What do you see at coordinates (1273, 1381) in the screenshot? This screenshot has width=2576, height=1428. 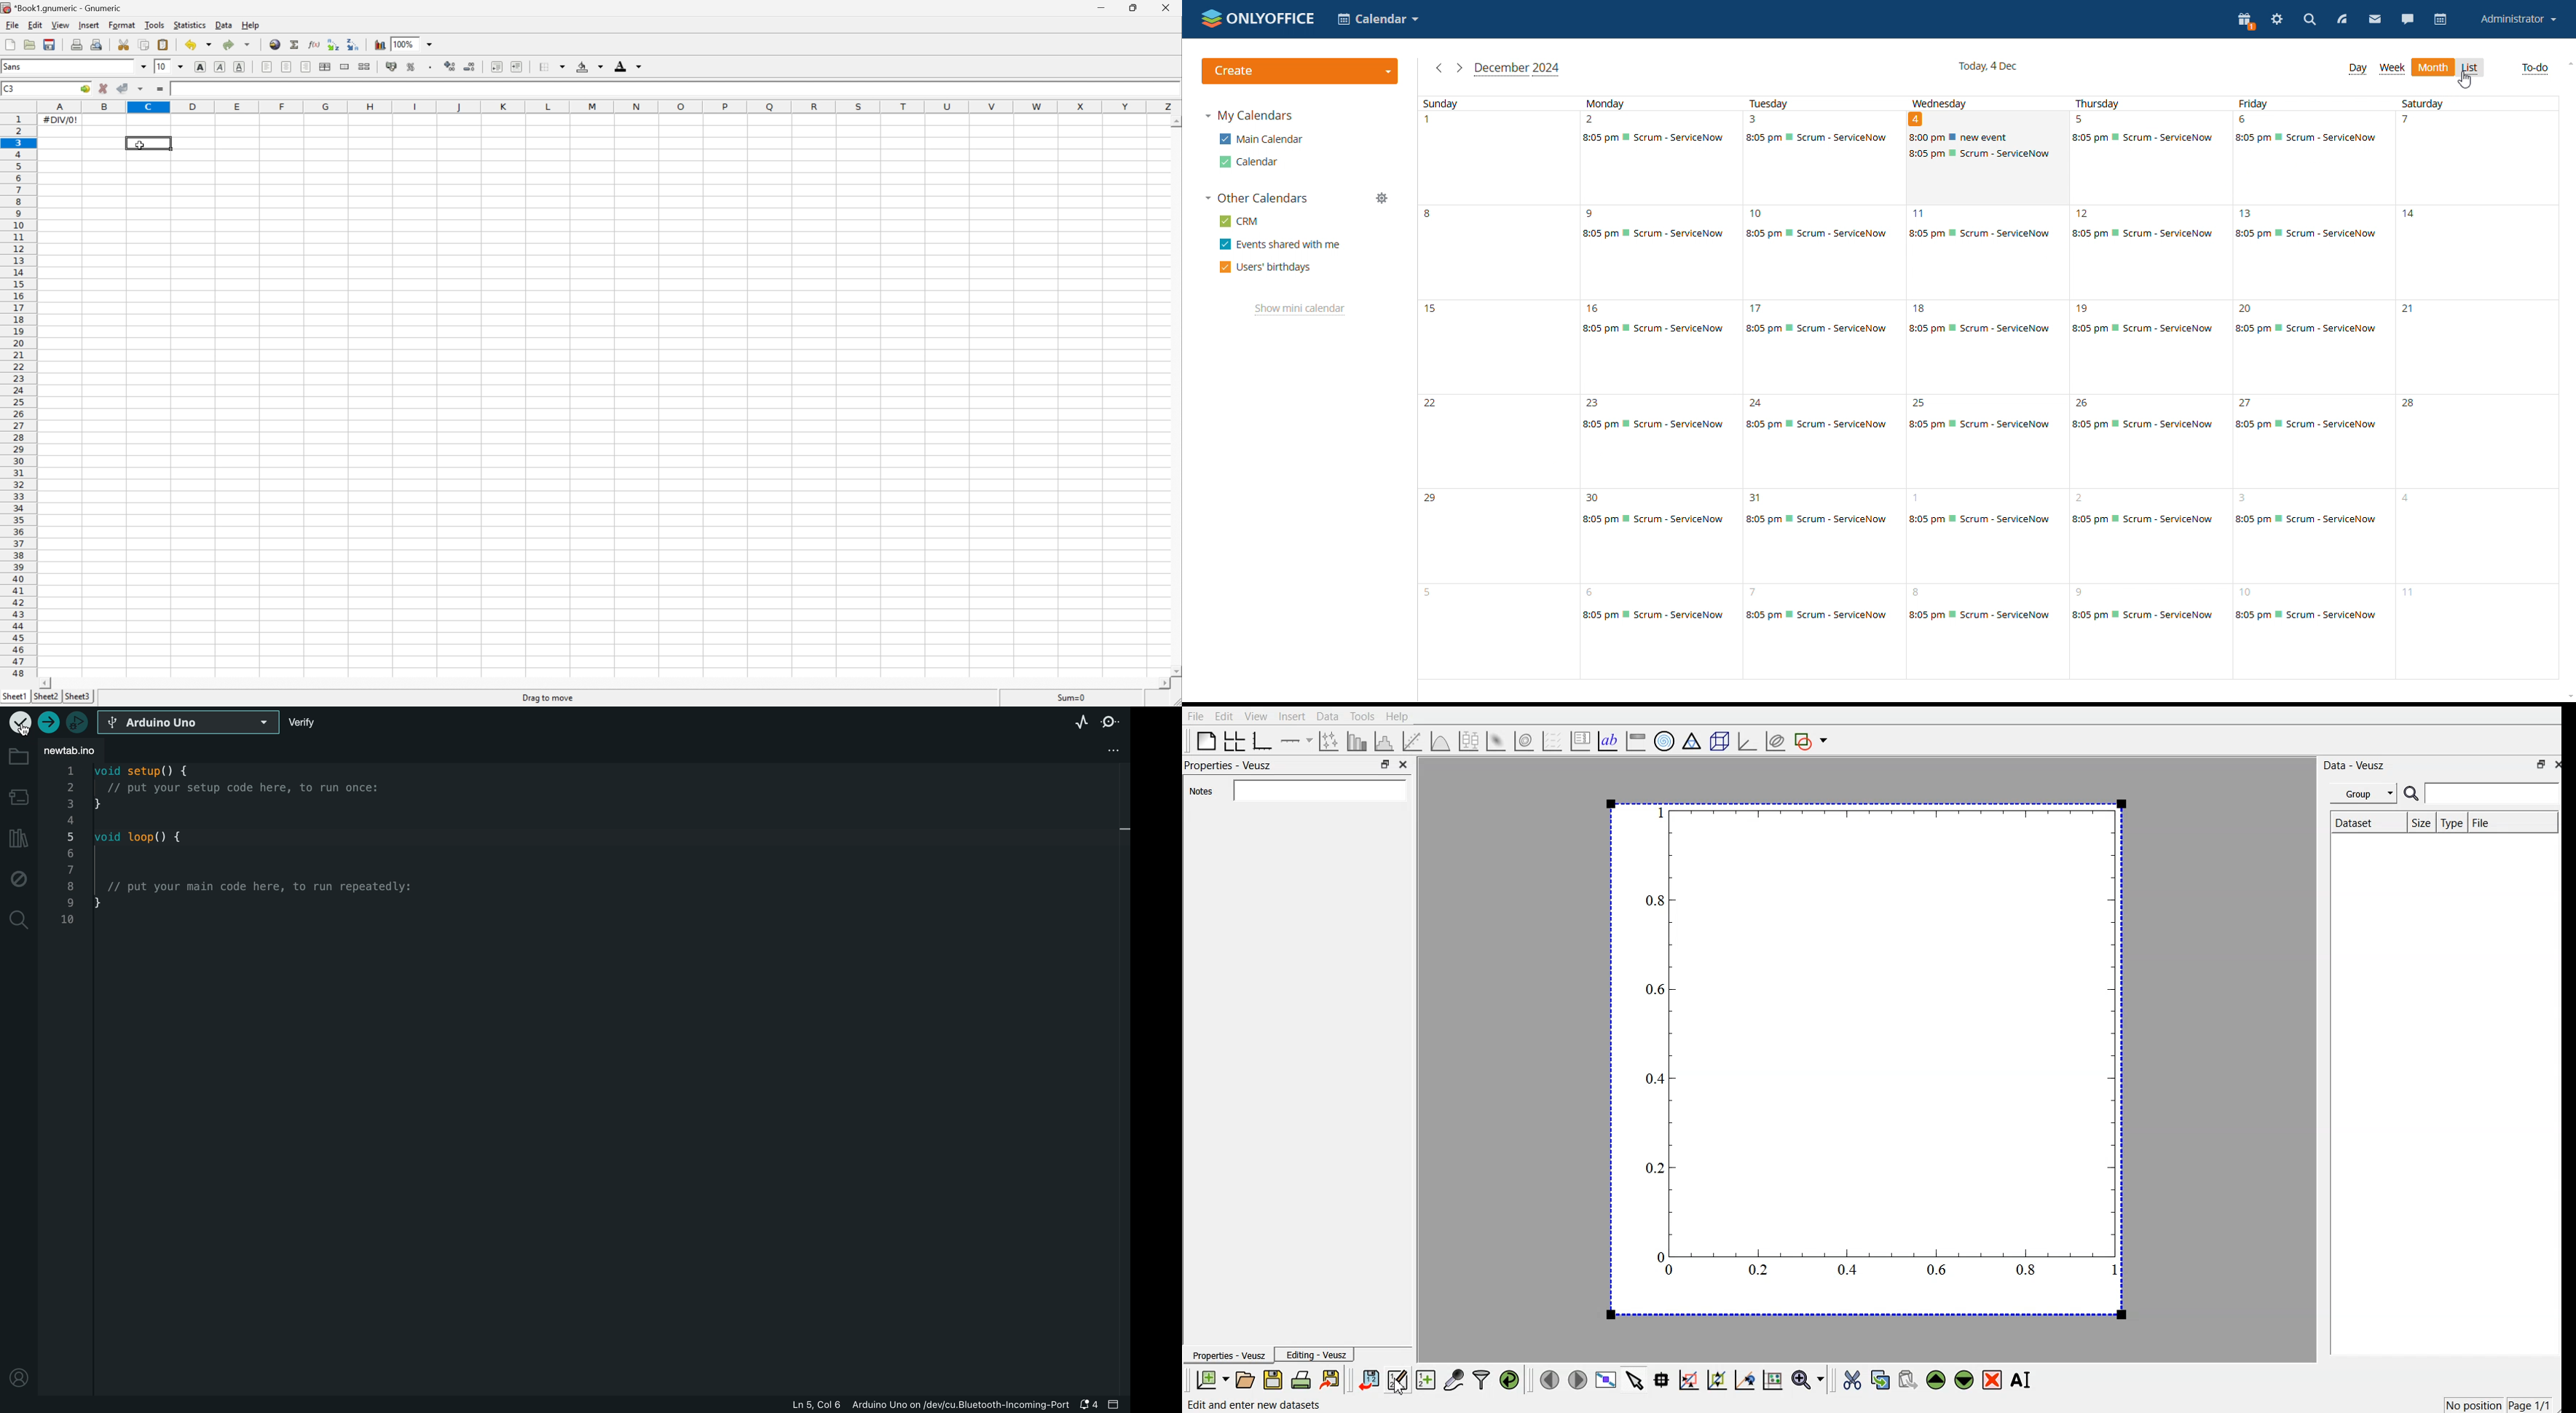 I see `save document` at bounding box center [1273, 1381].